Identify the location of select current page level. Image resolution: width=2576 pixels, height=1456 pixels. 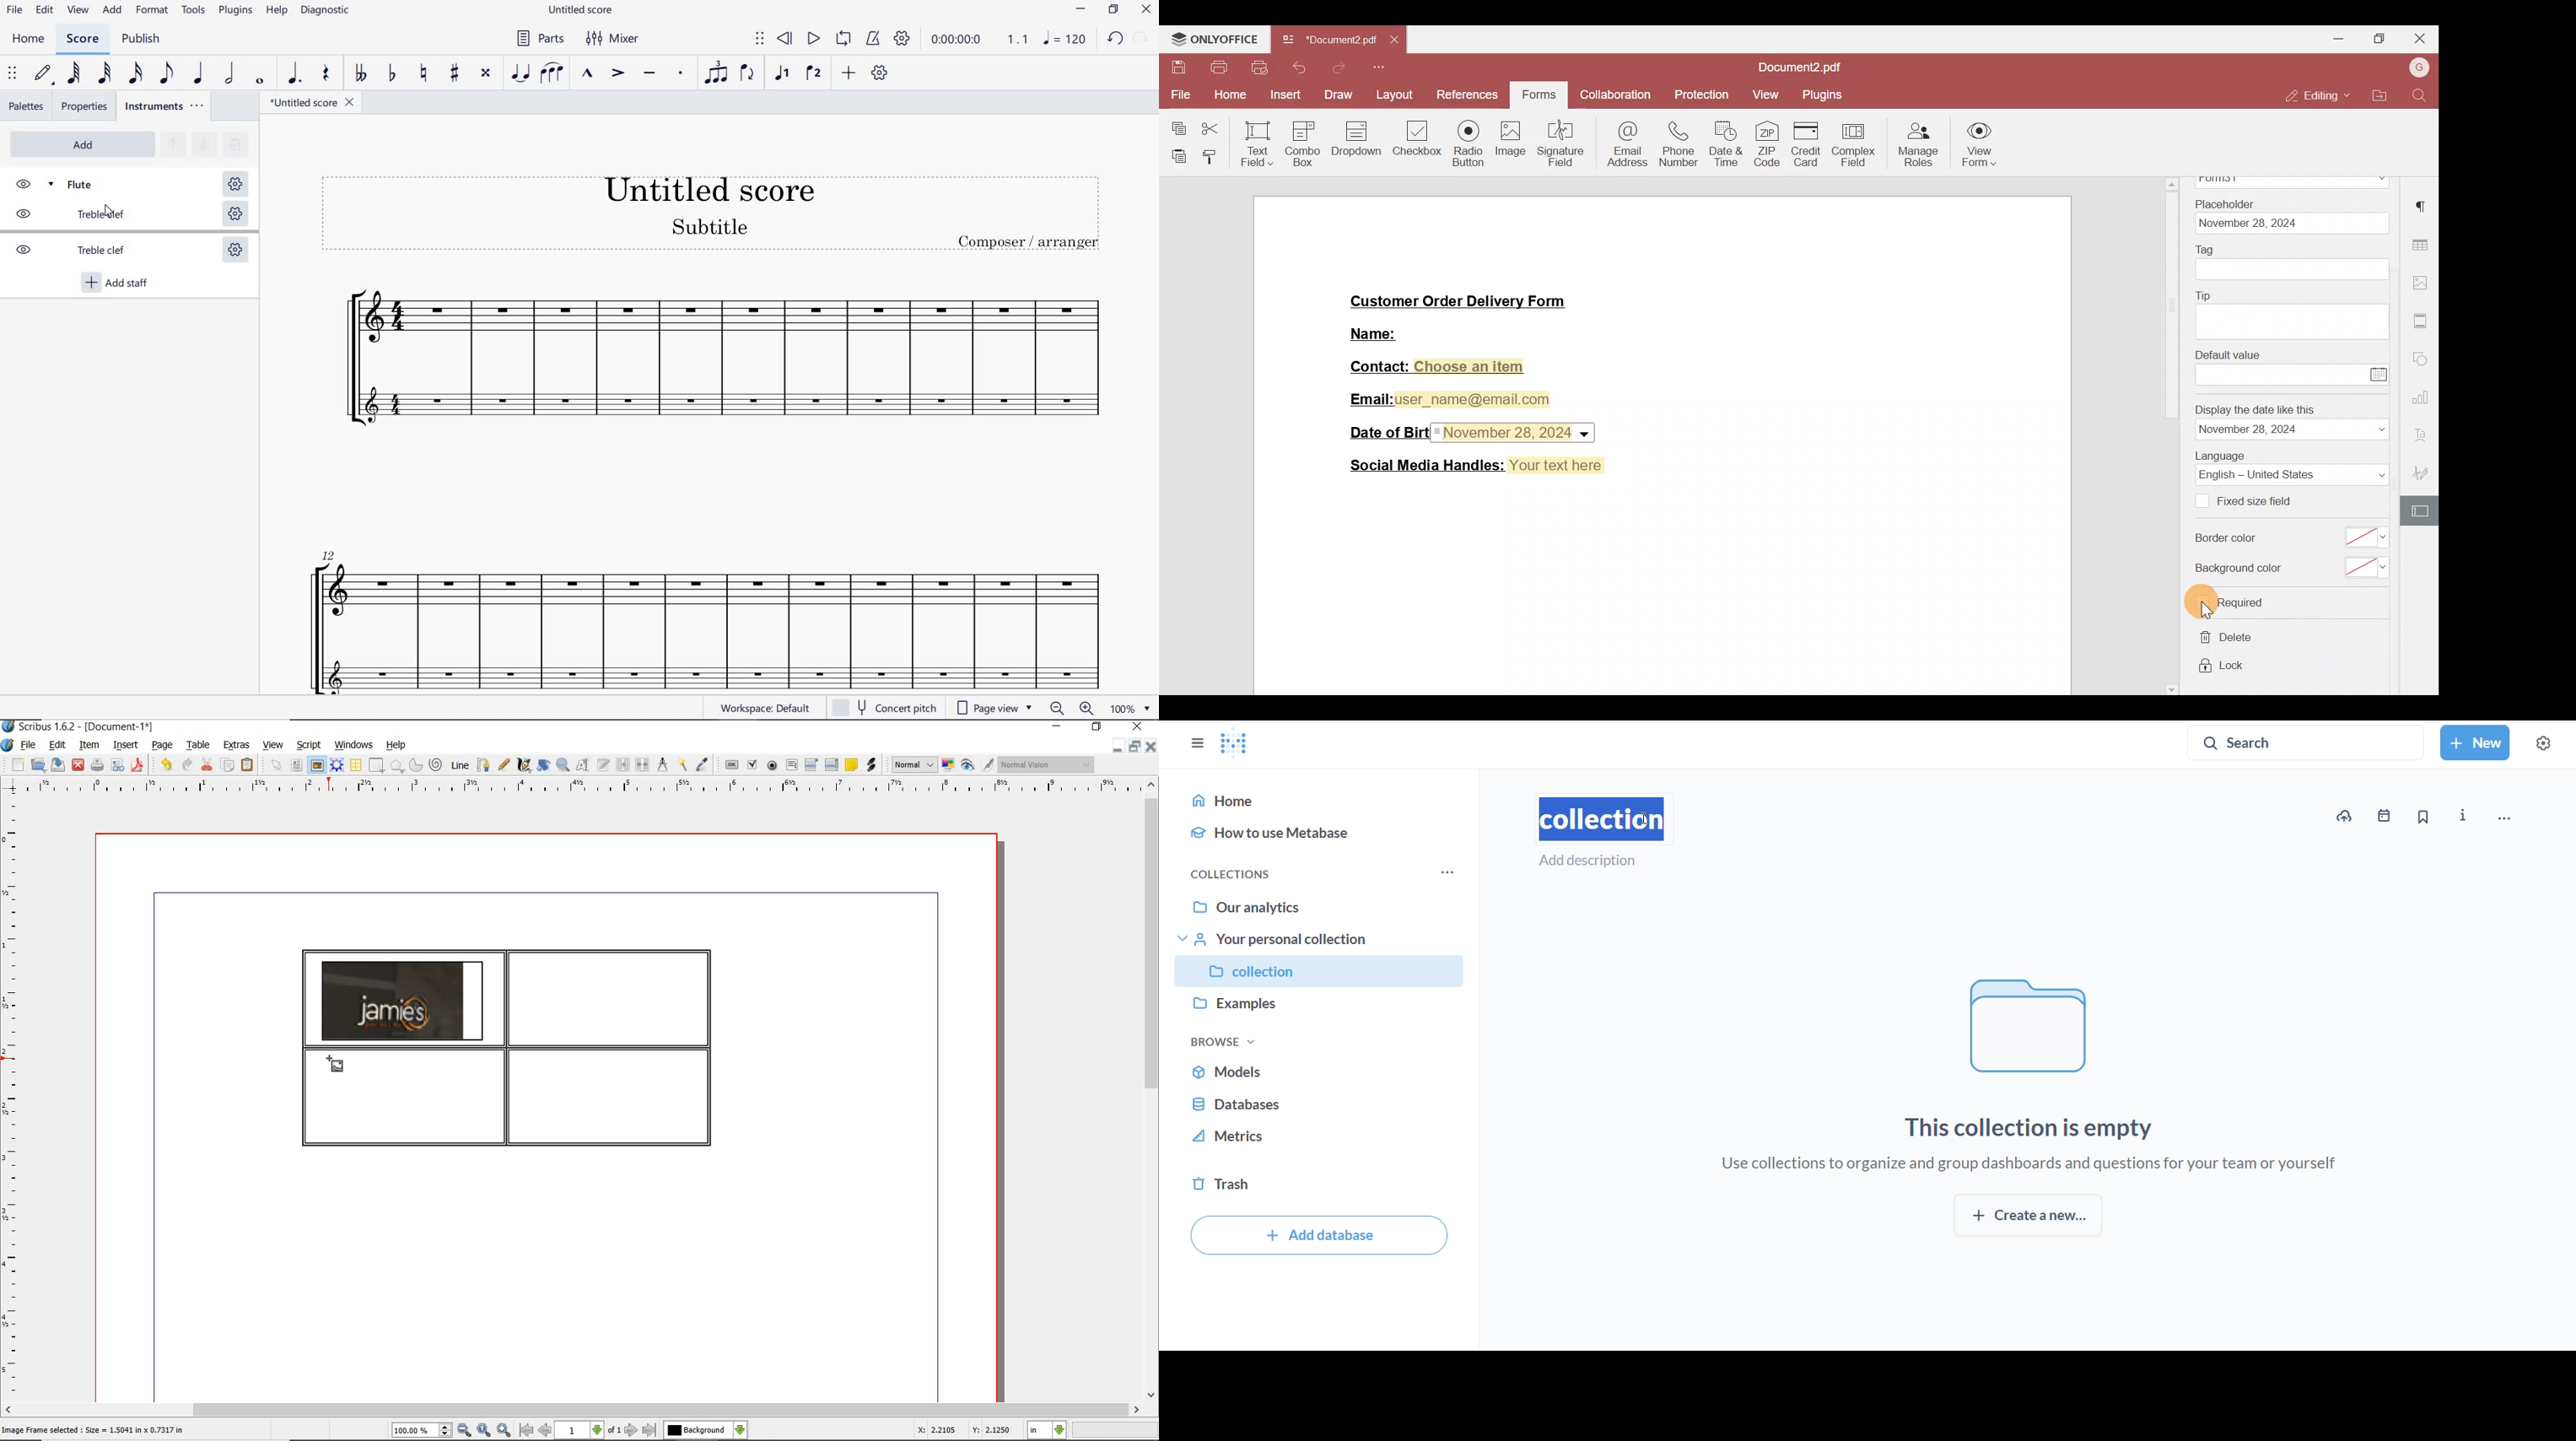
(589, 1430).